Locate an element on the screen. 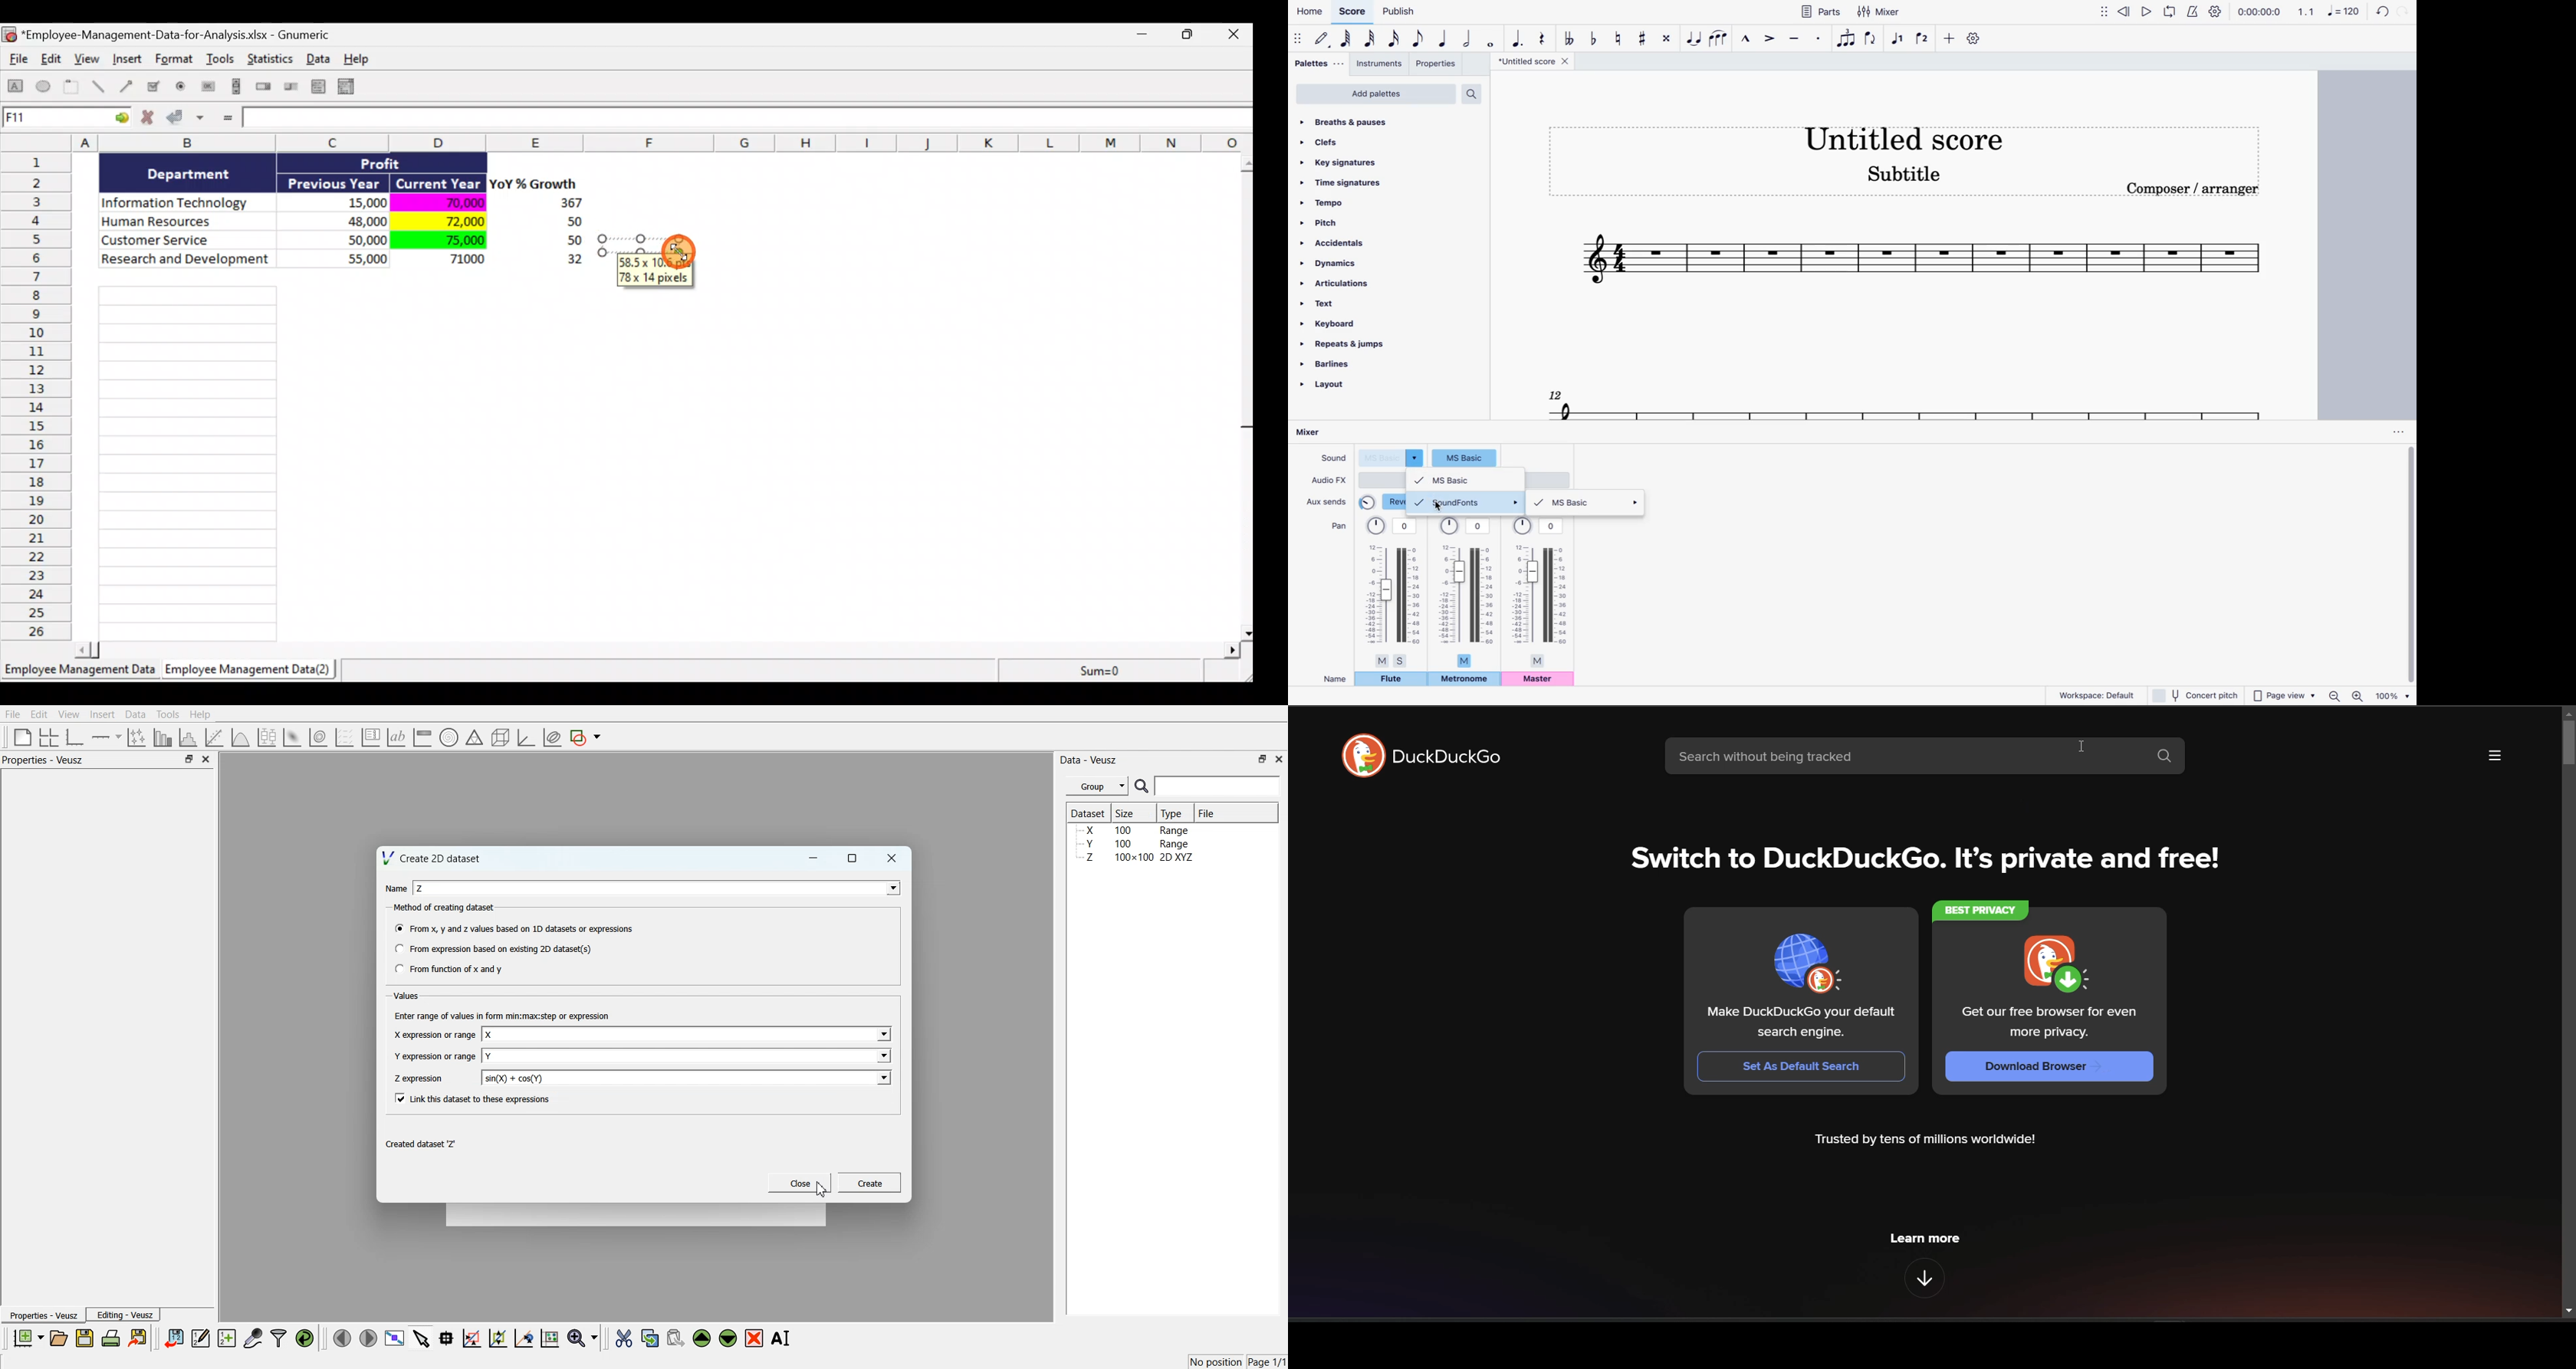 The image size is (2576, 1372). 16th note is located at coordinates (1395, 41).